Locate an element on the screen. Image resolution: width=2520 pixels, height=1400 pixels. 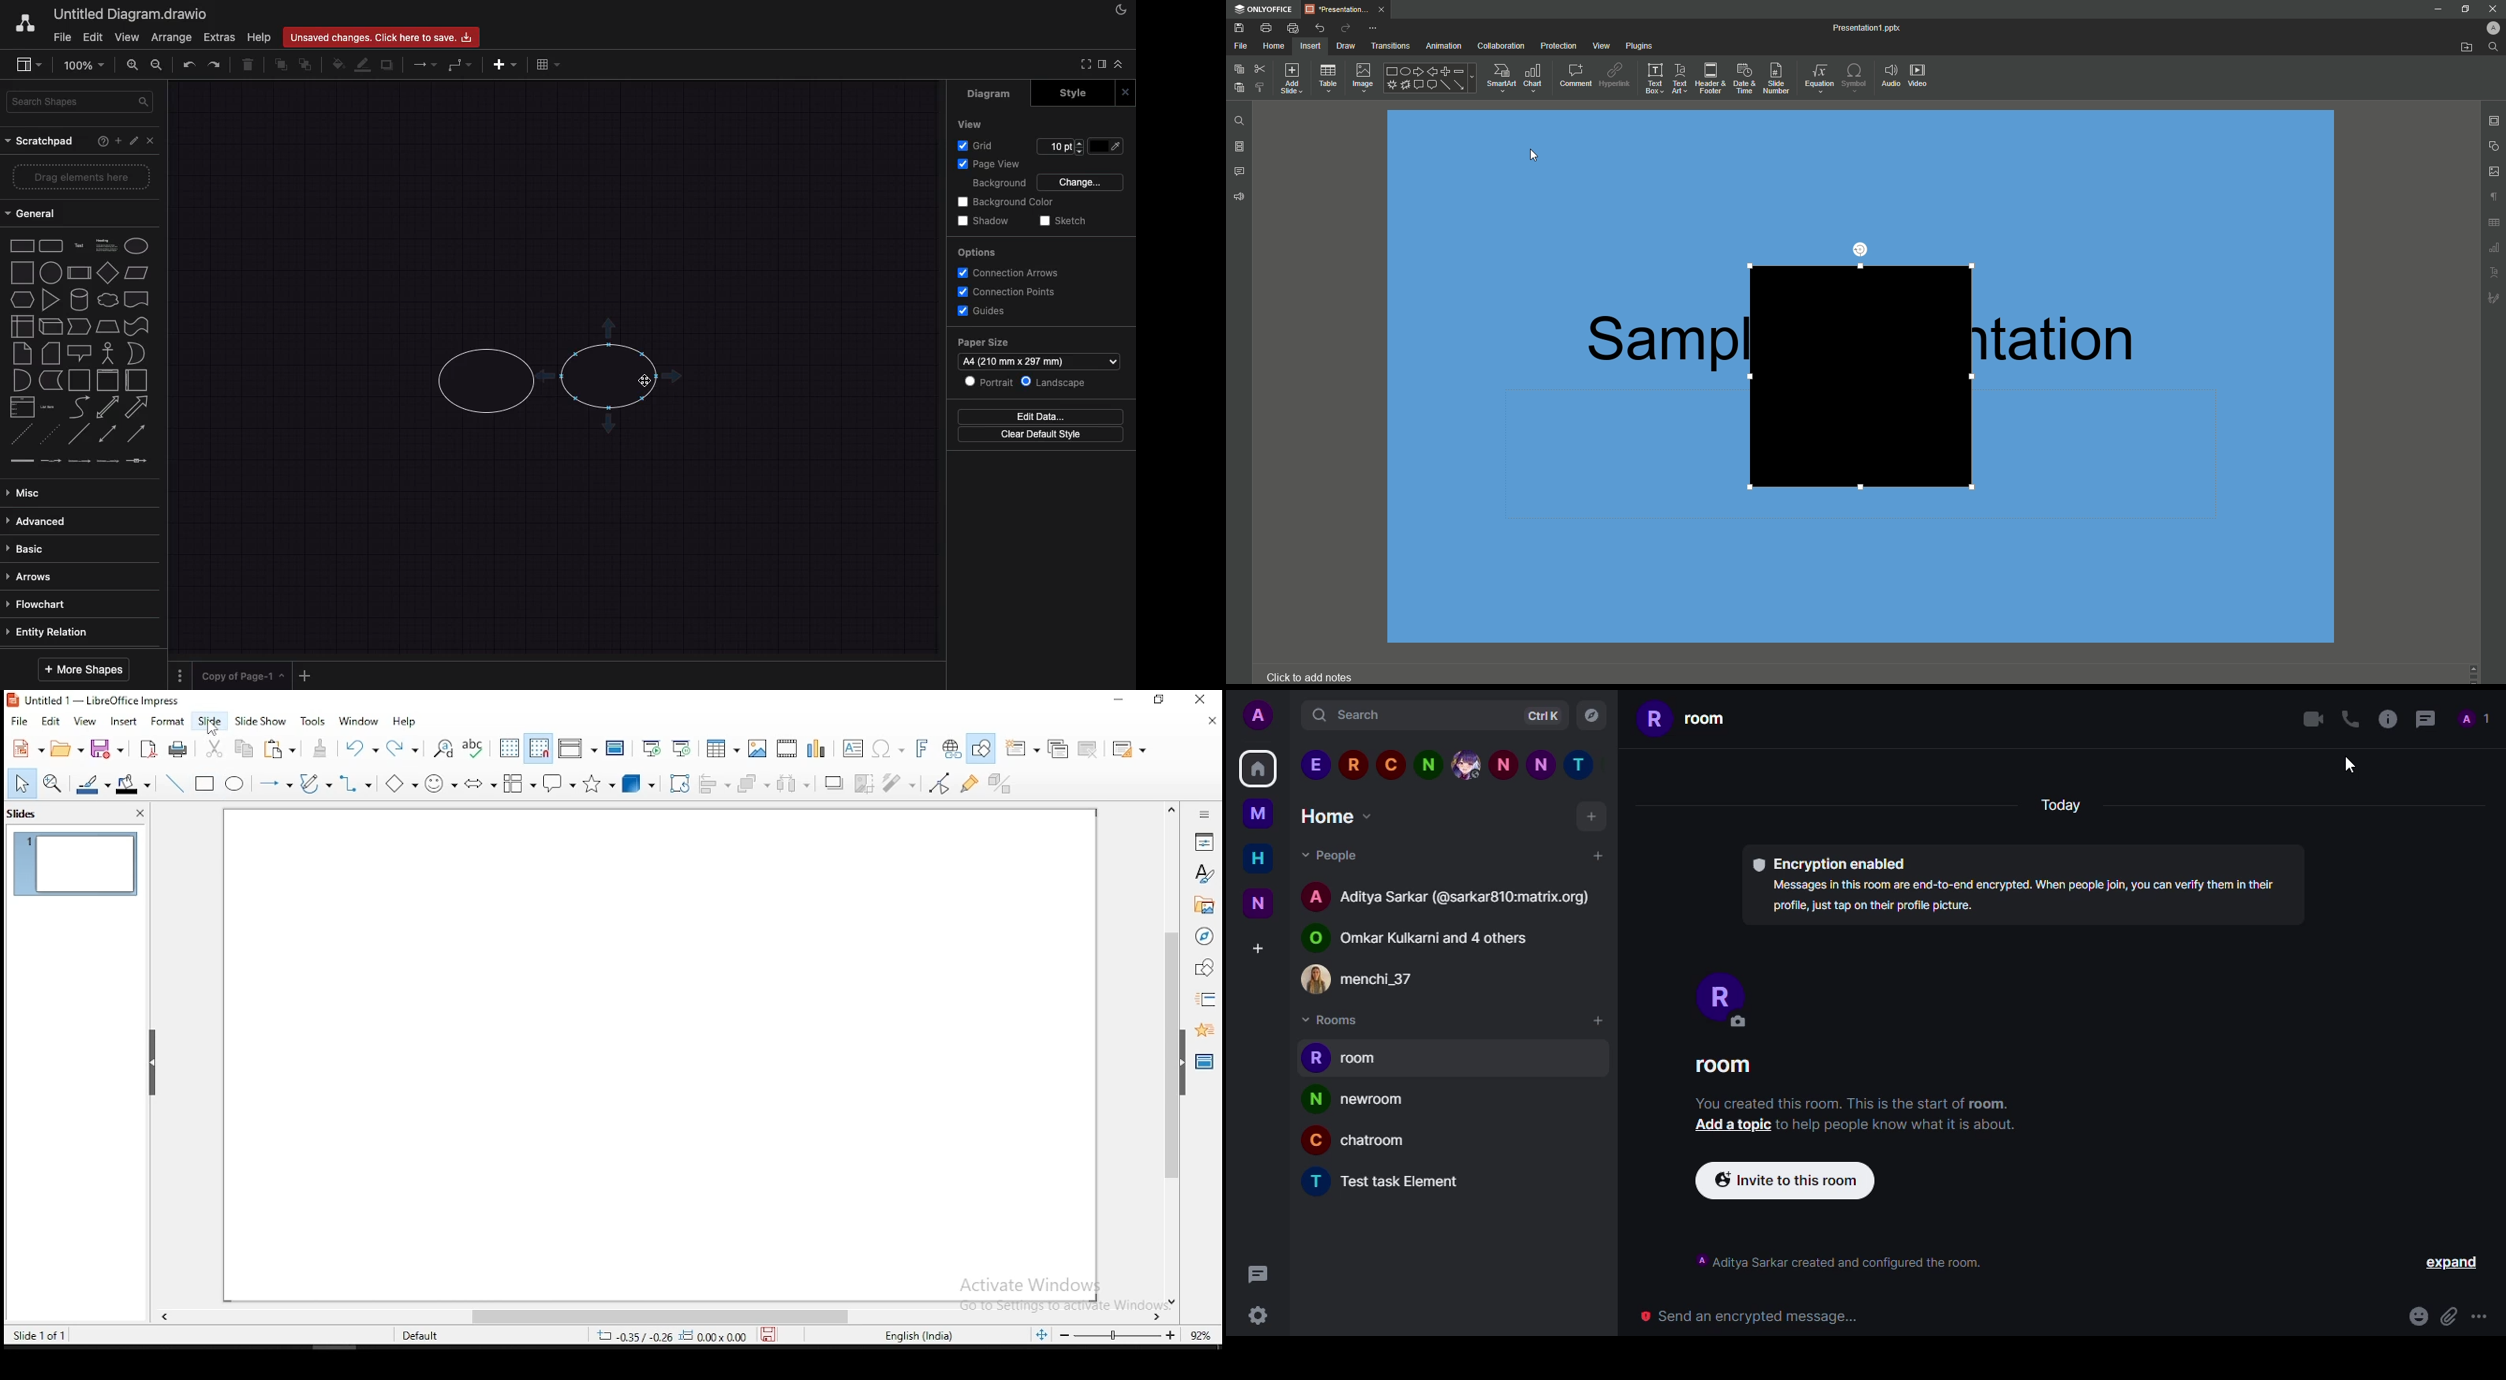
contact shortcut is located at coordinates (1318, 766).